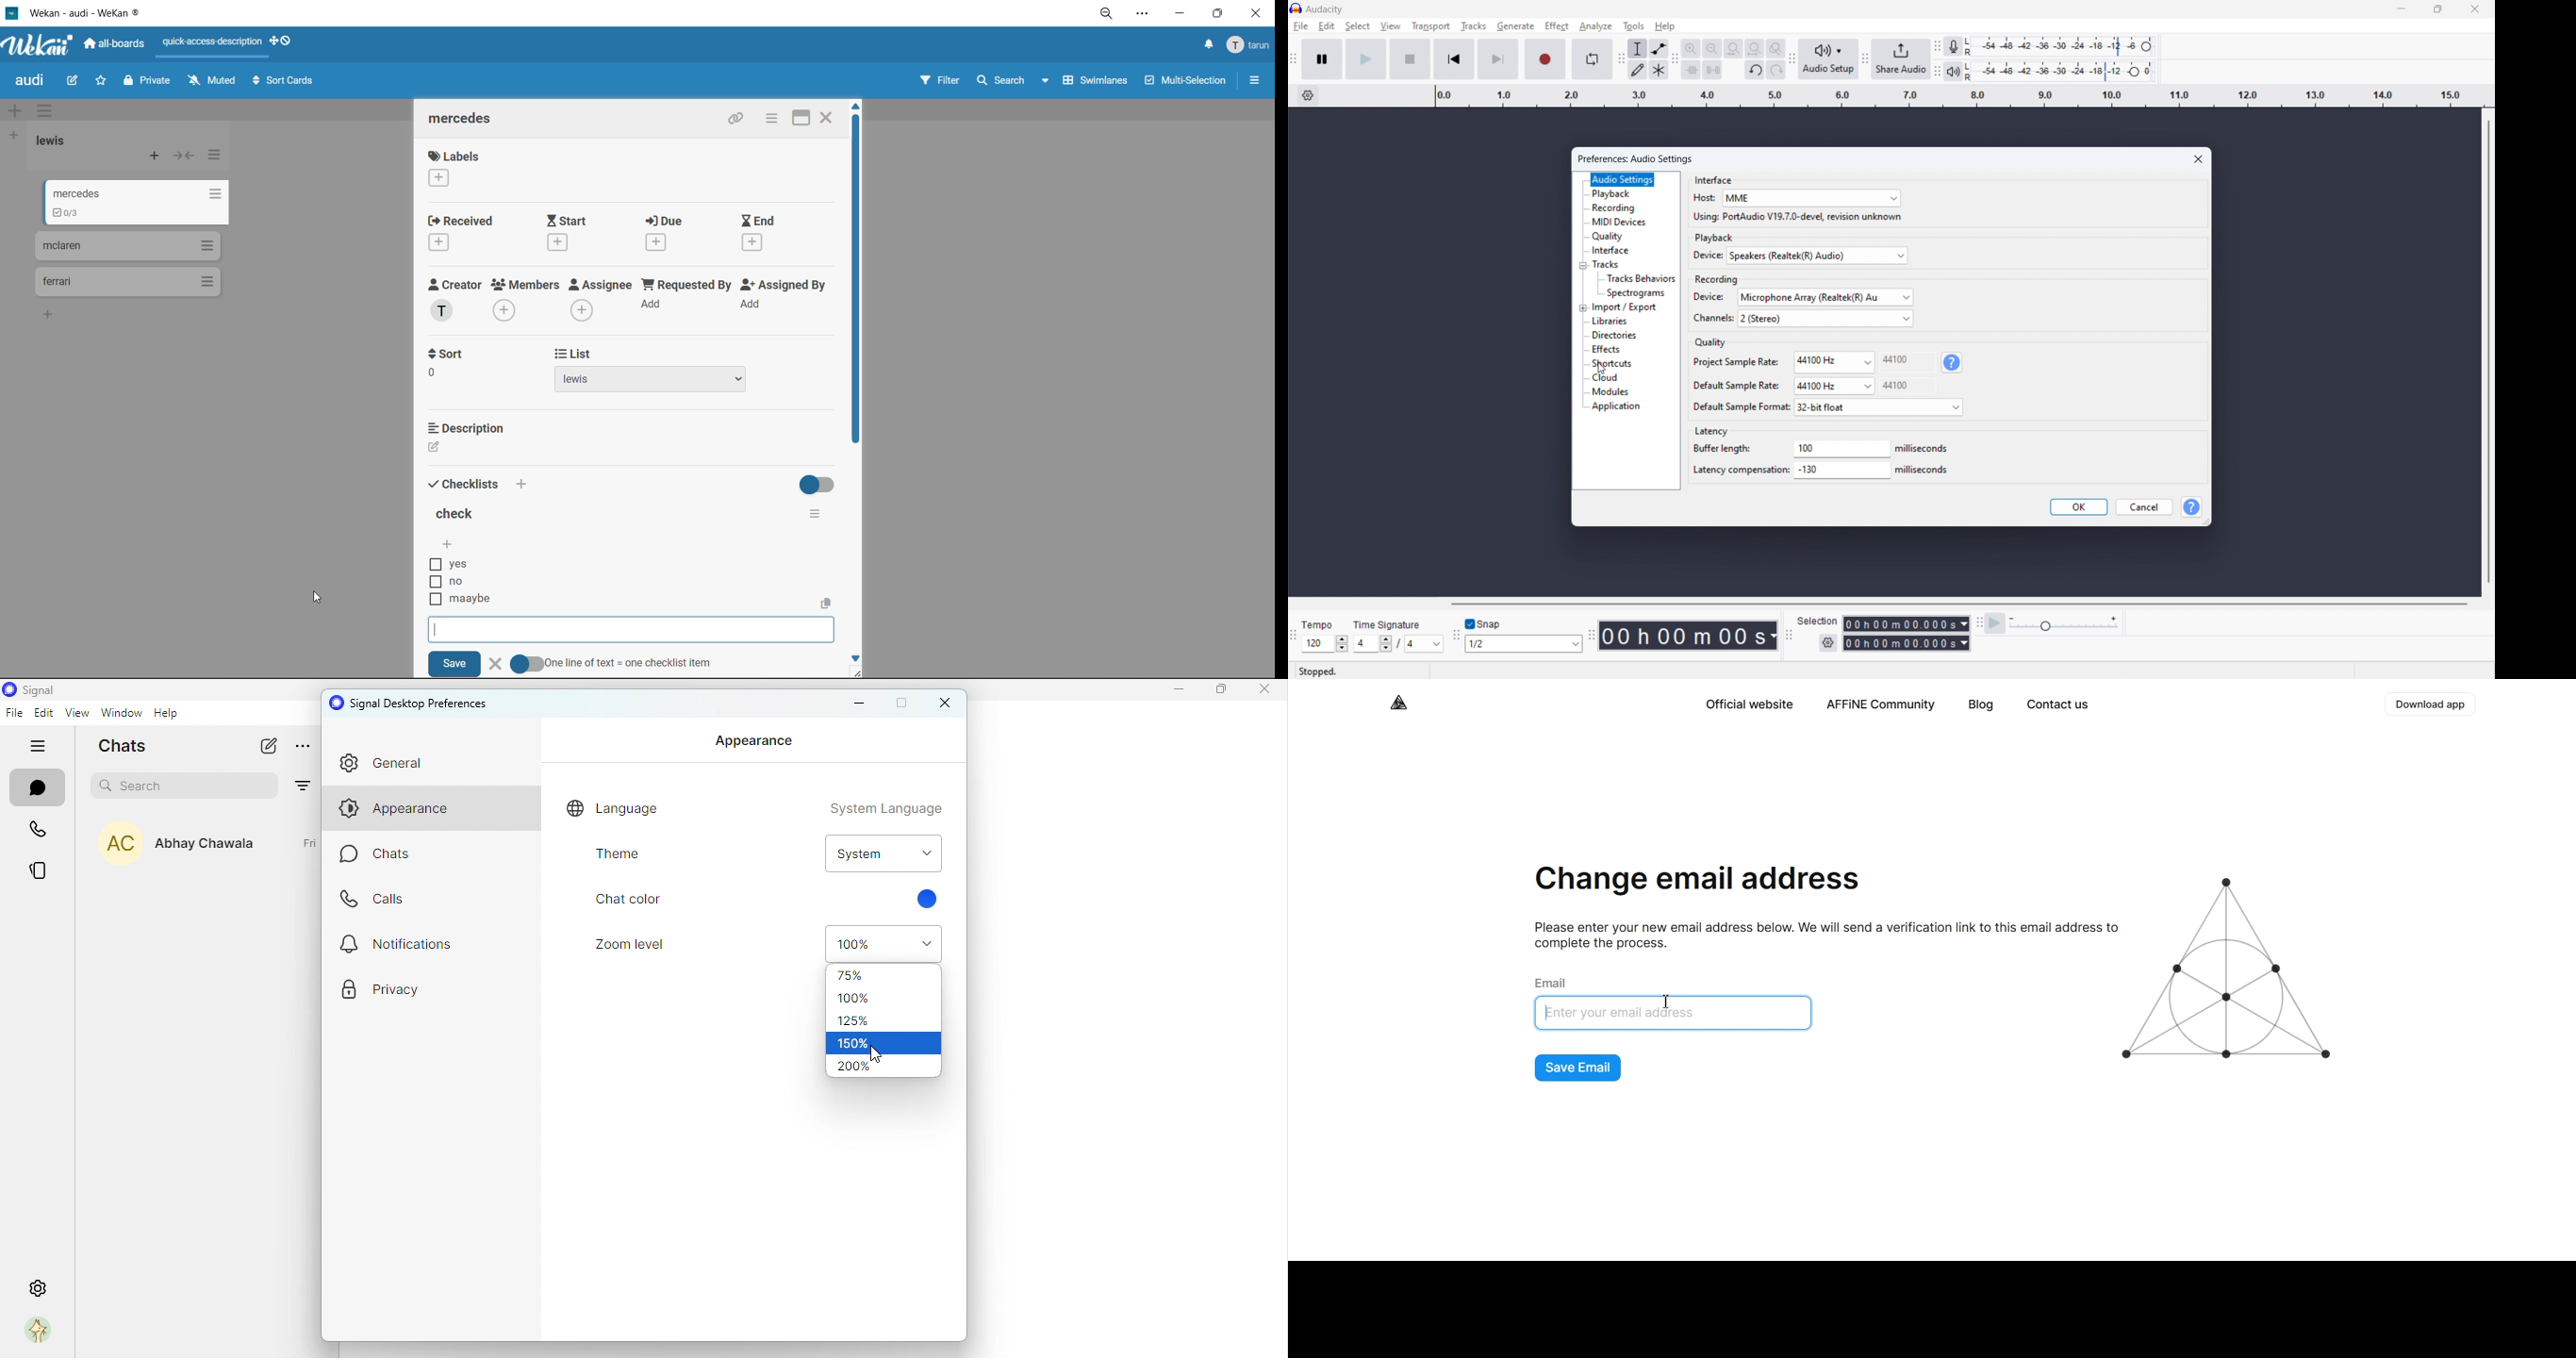  What do you see at coordinates (1979, 624) in the screenshot?
I see `Enables movment of play back speed toolbar` at bounding box center [1979, 624].